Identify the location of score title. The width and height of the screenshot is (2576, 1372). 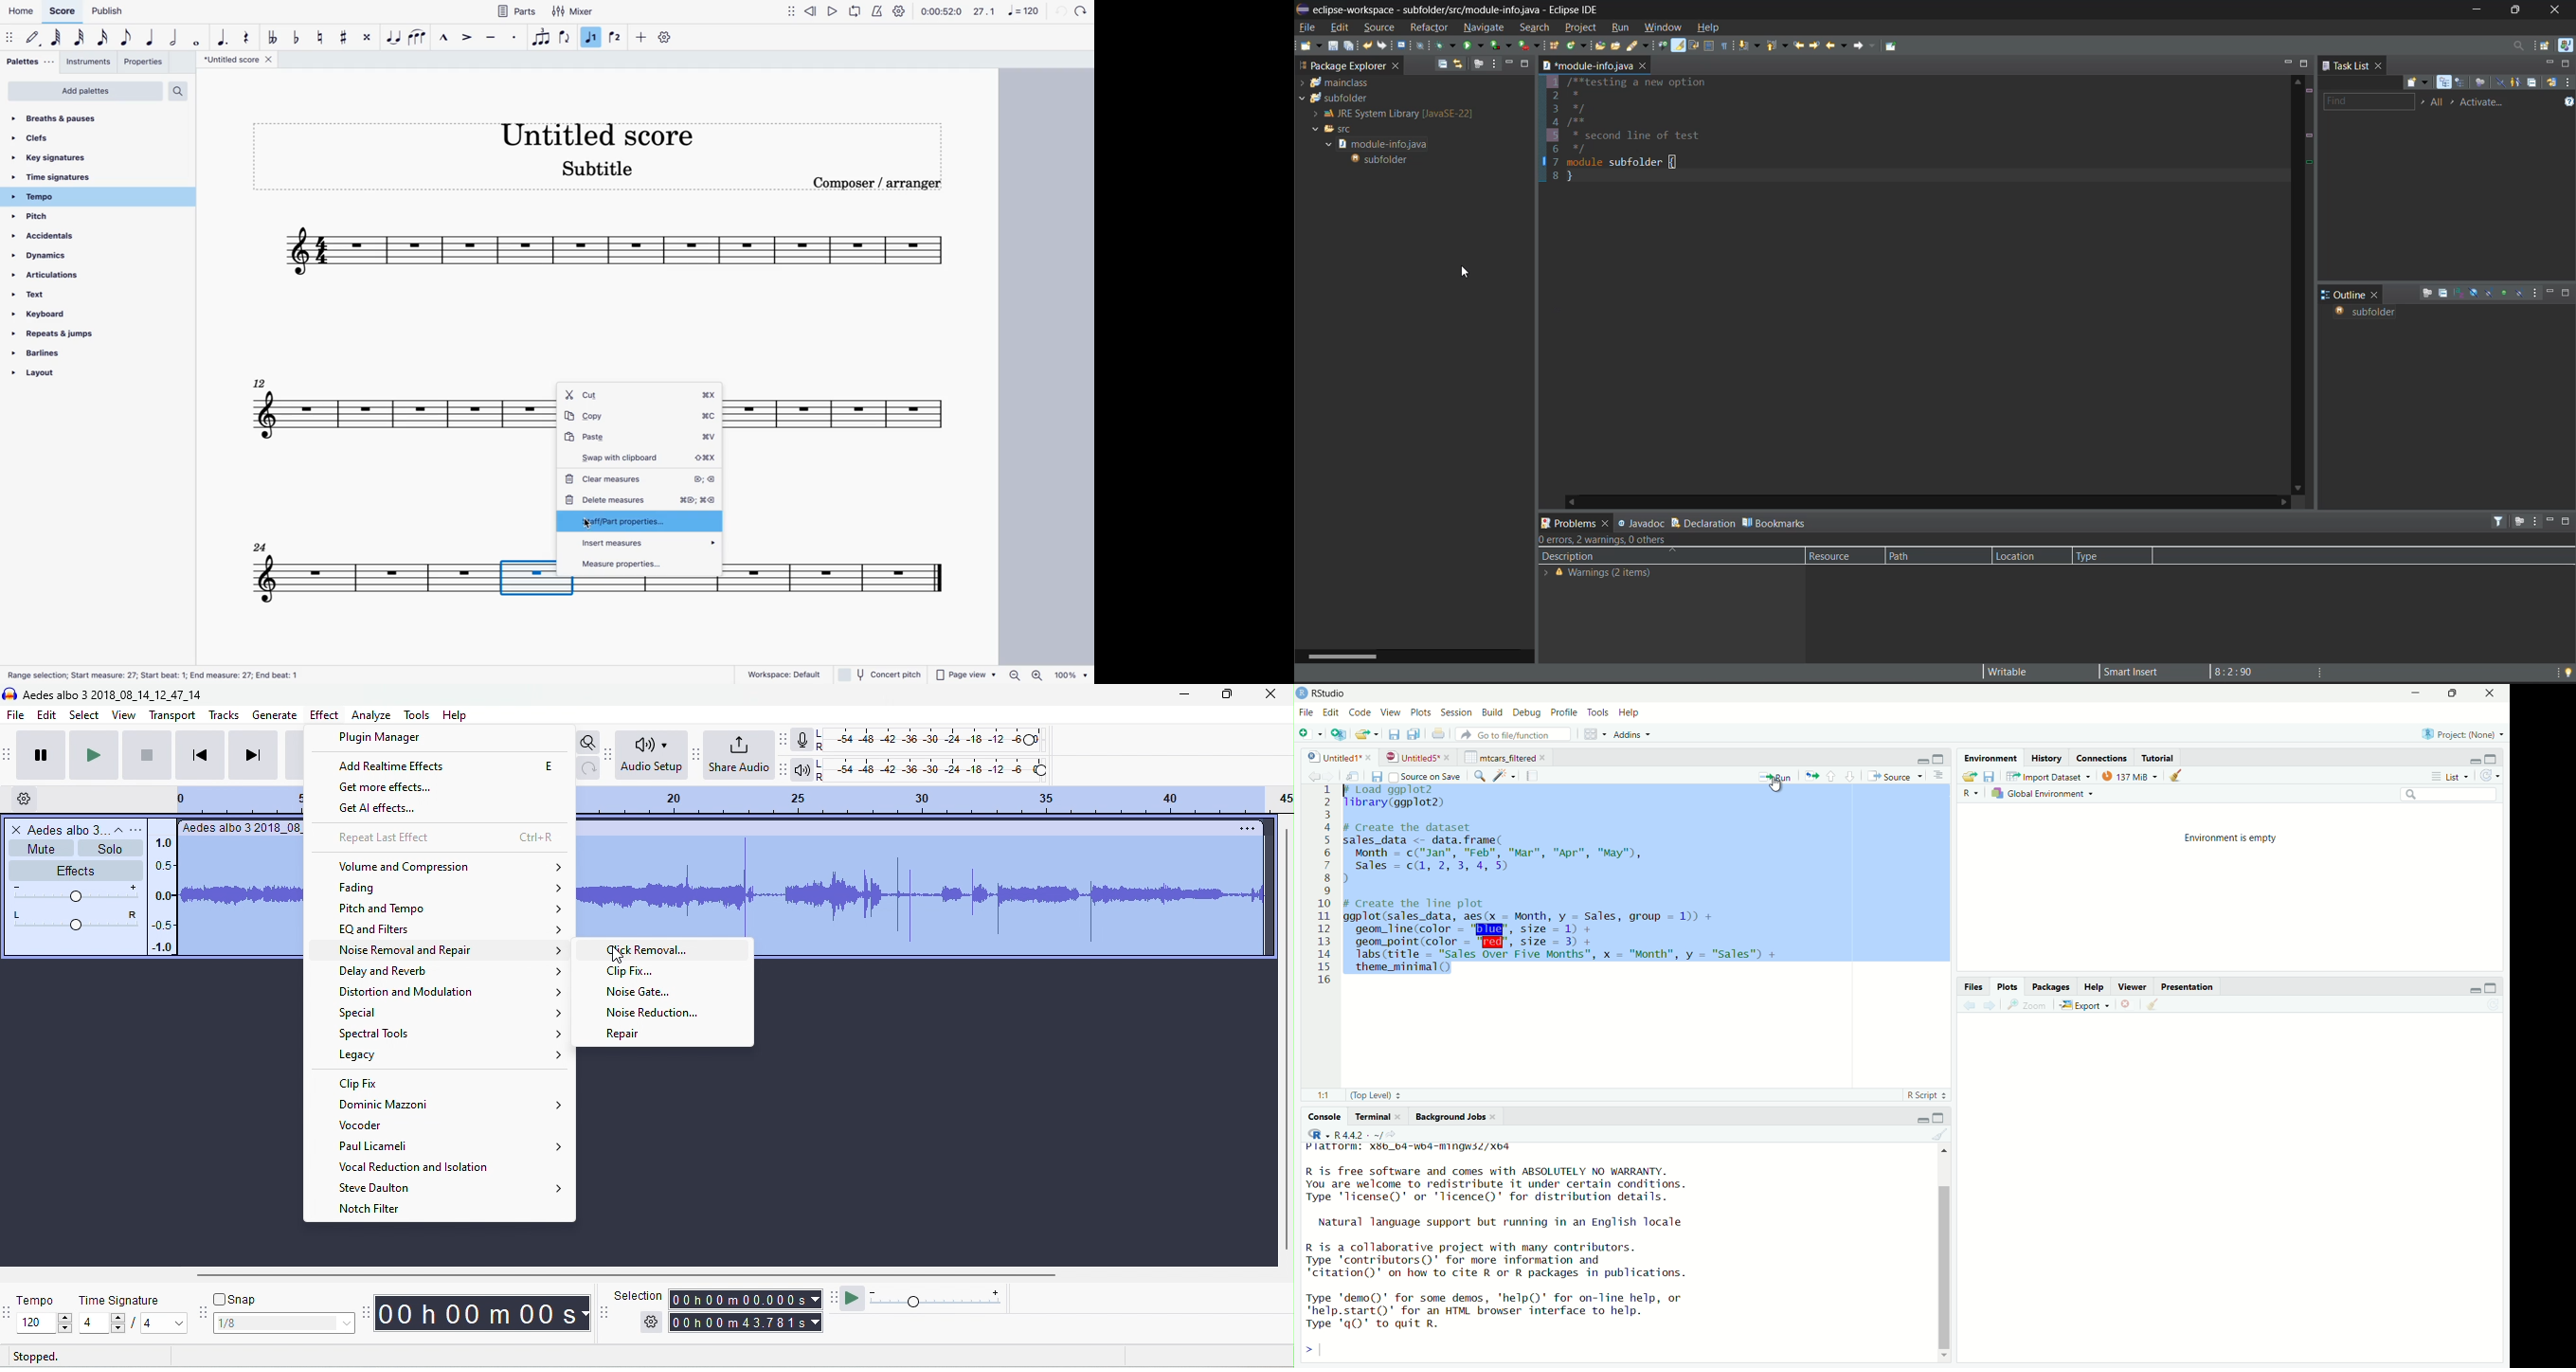
(232, 59).